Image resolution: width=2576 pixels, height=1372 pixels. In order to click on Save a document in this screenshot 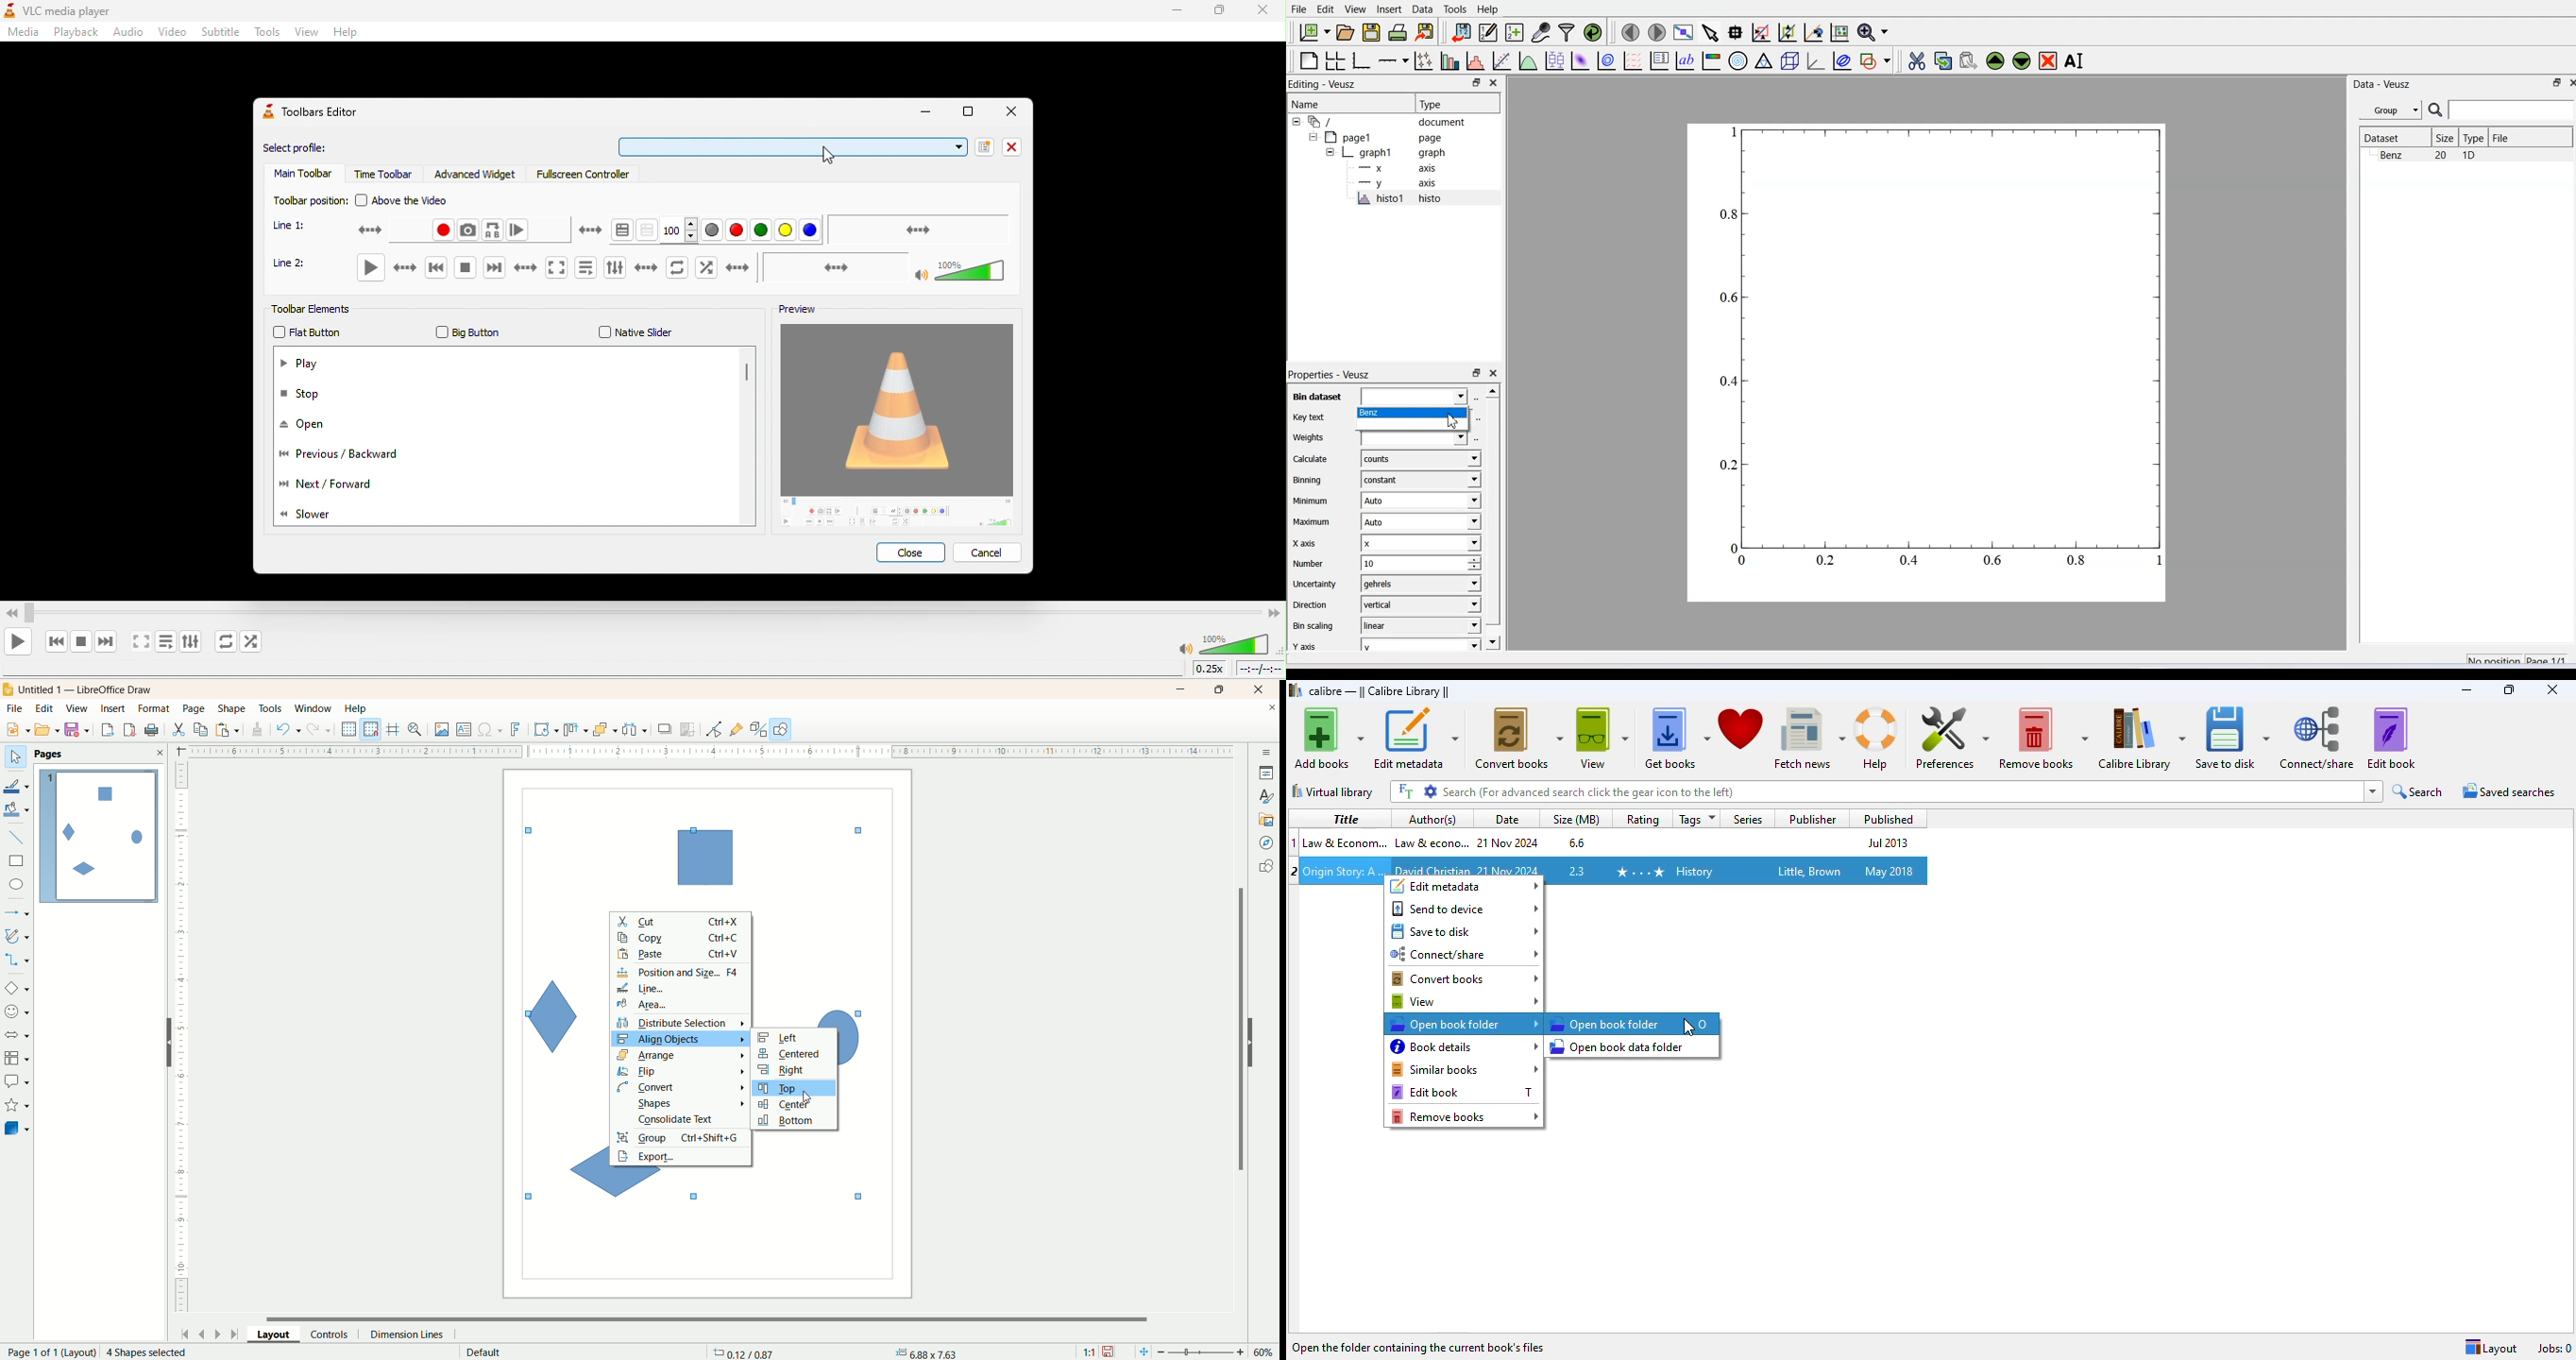, I will do `click(1372, 32)`.